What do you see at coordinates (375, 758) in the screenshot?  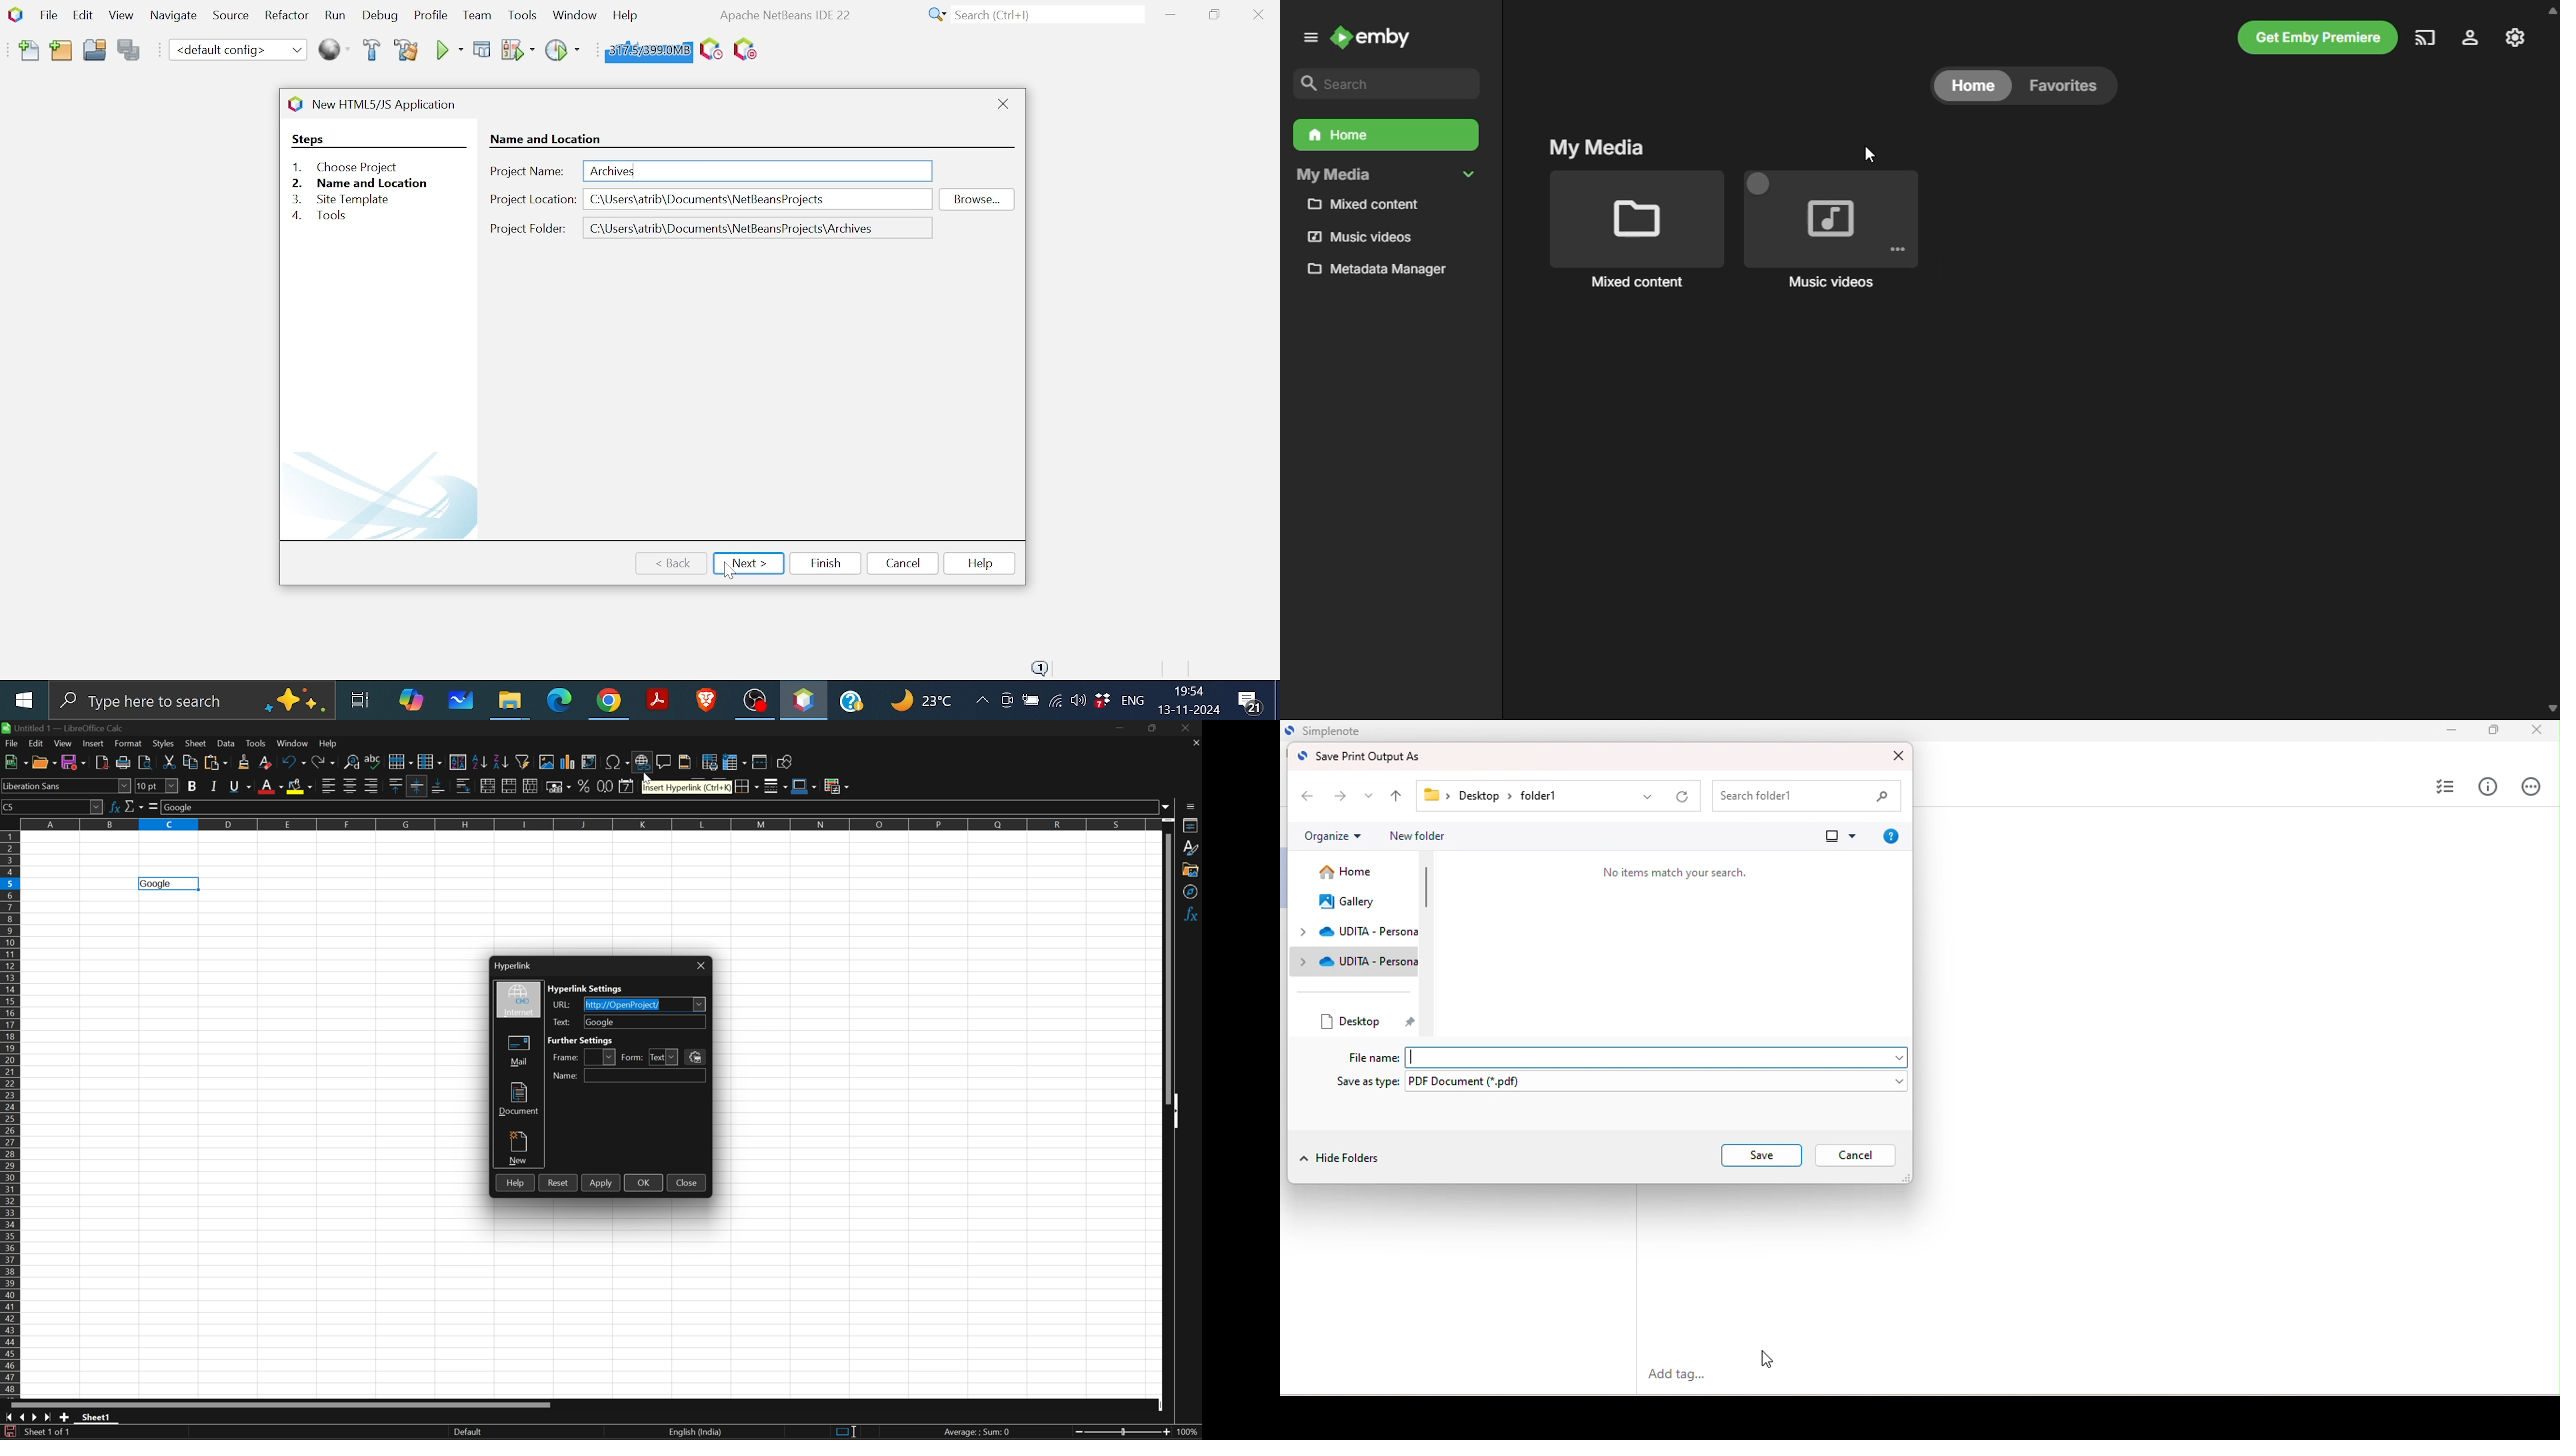 I see `Spelling` at bounding box center [375, 758].